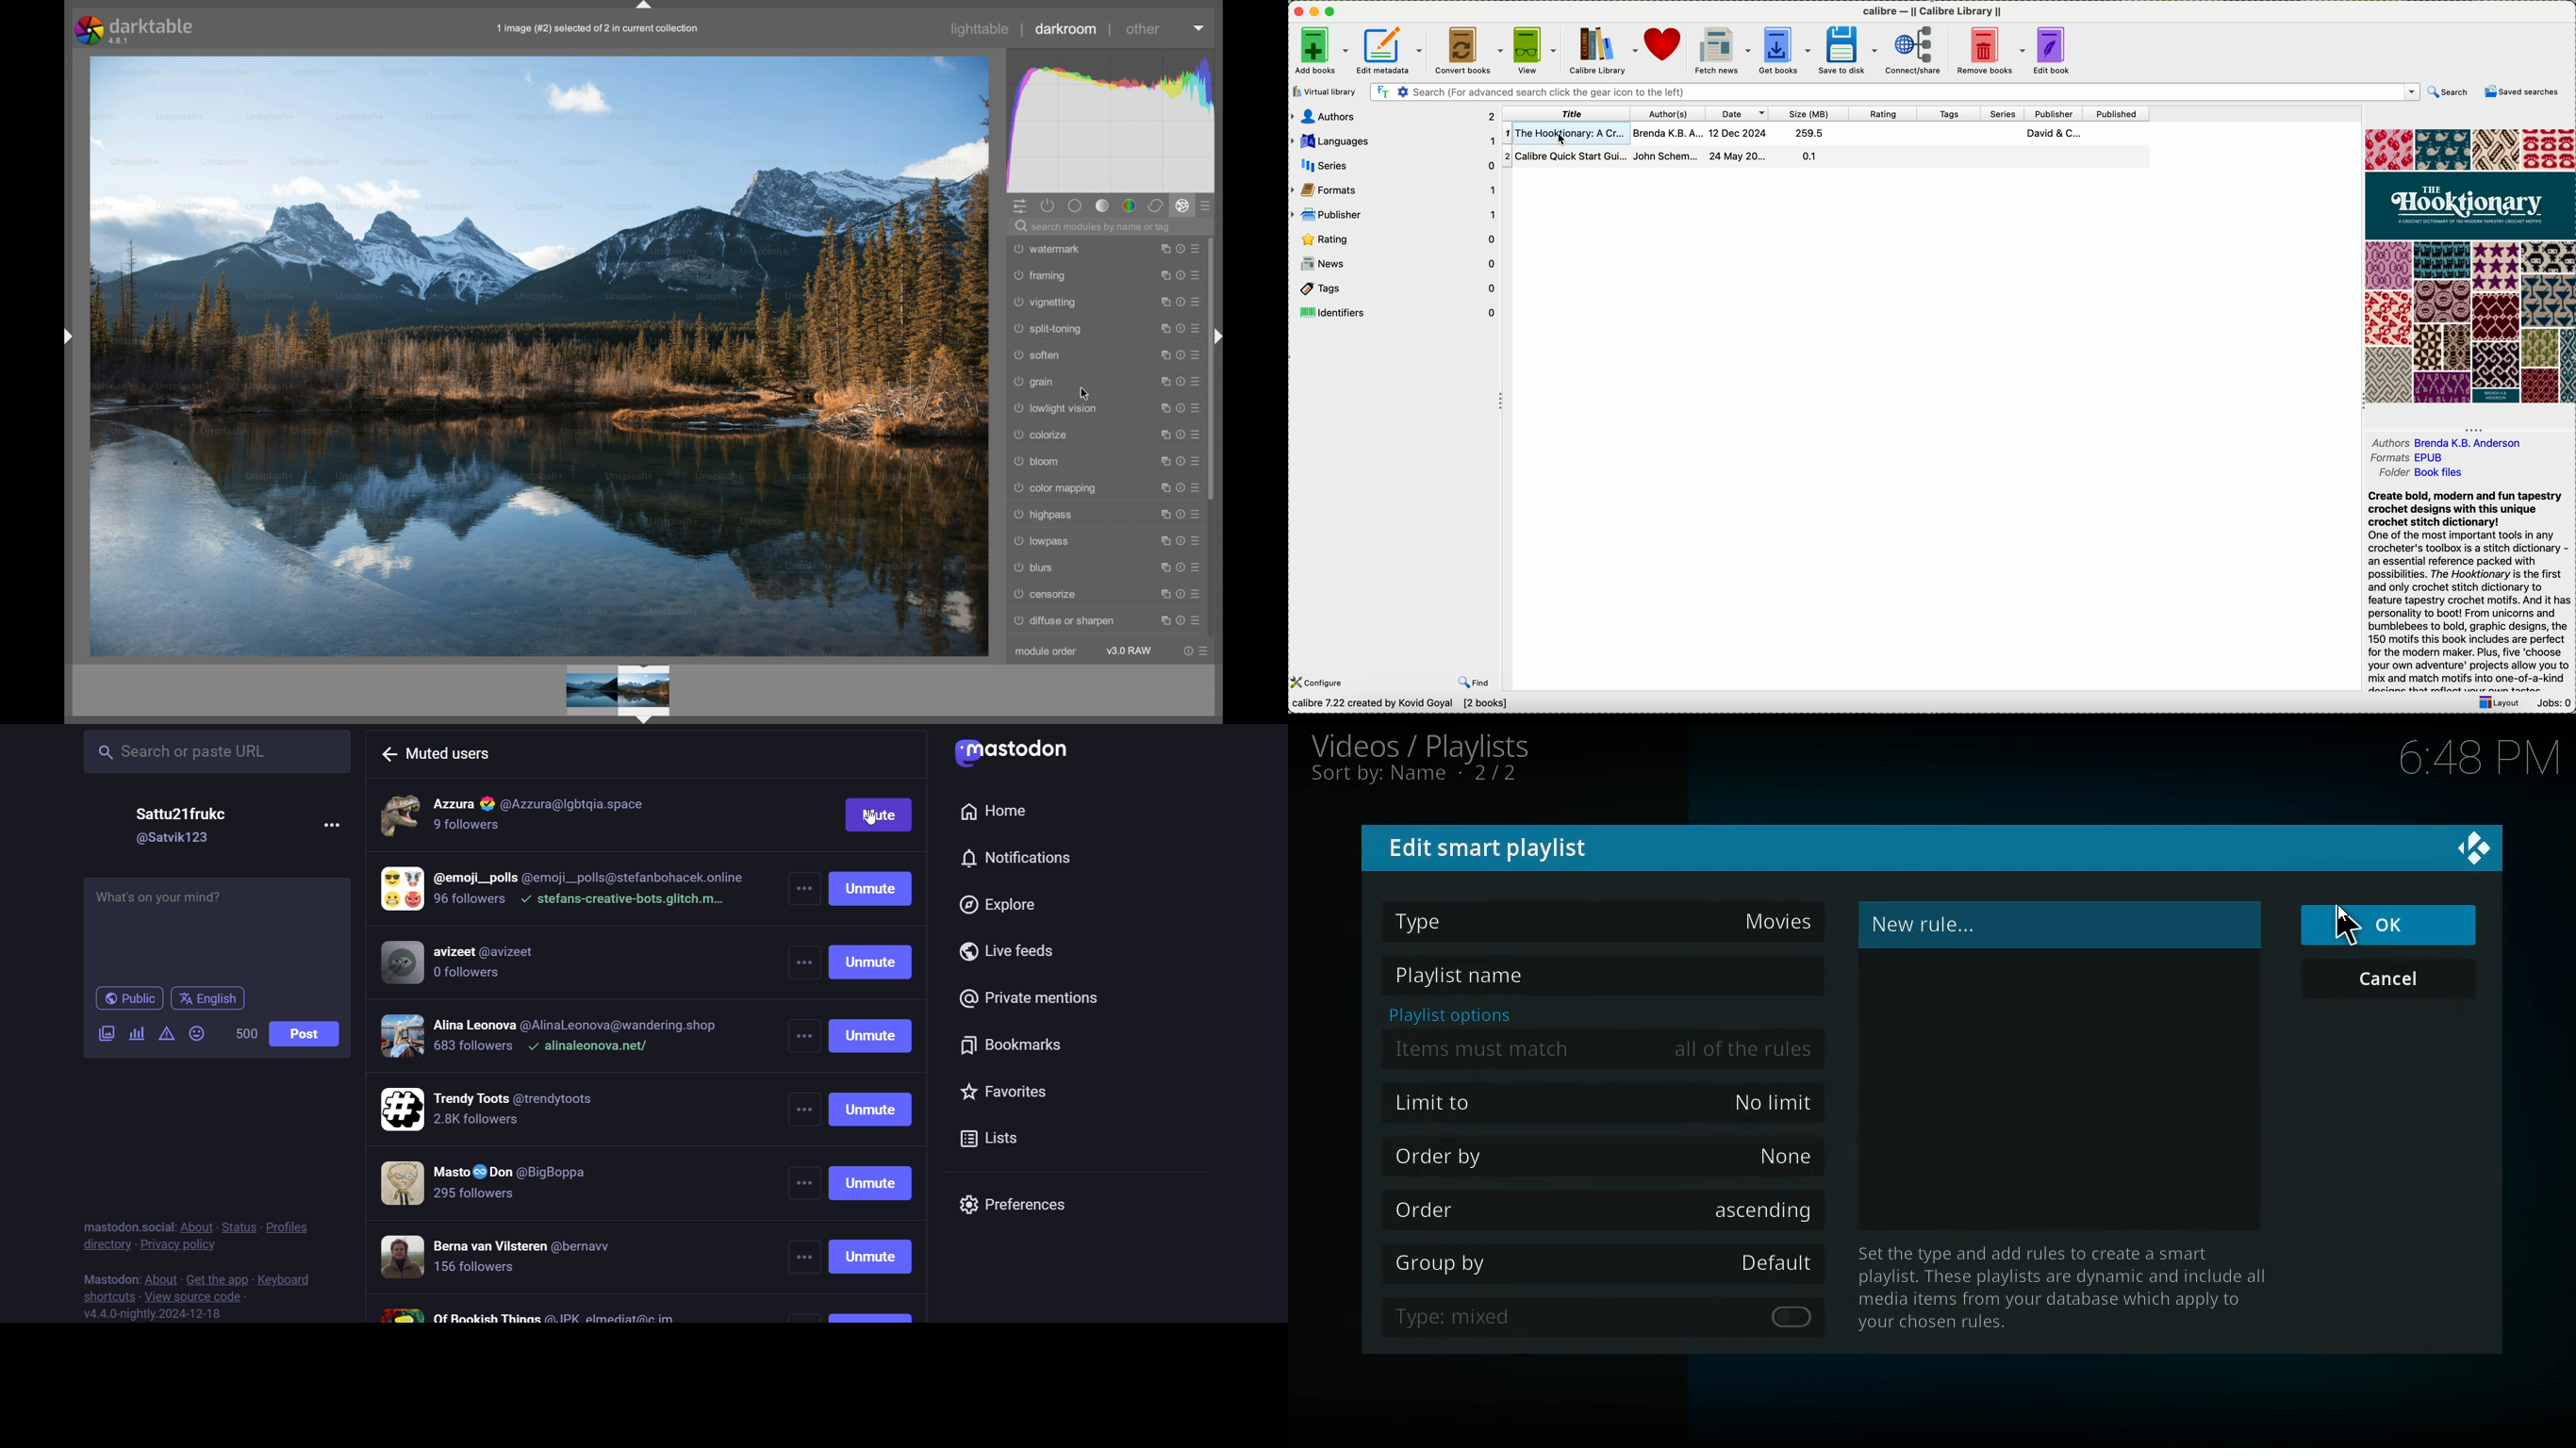  Describe the element at coordinates (1423, 747) in the screenshot. I see `videos/plaaylists` at that location.